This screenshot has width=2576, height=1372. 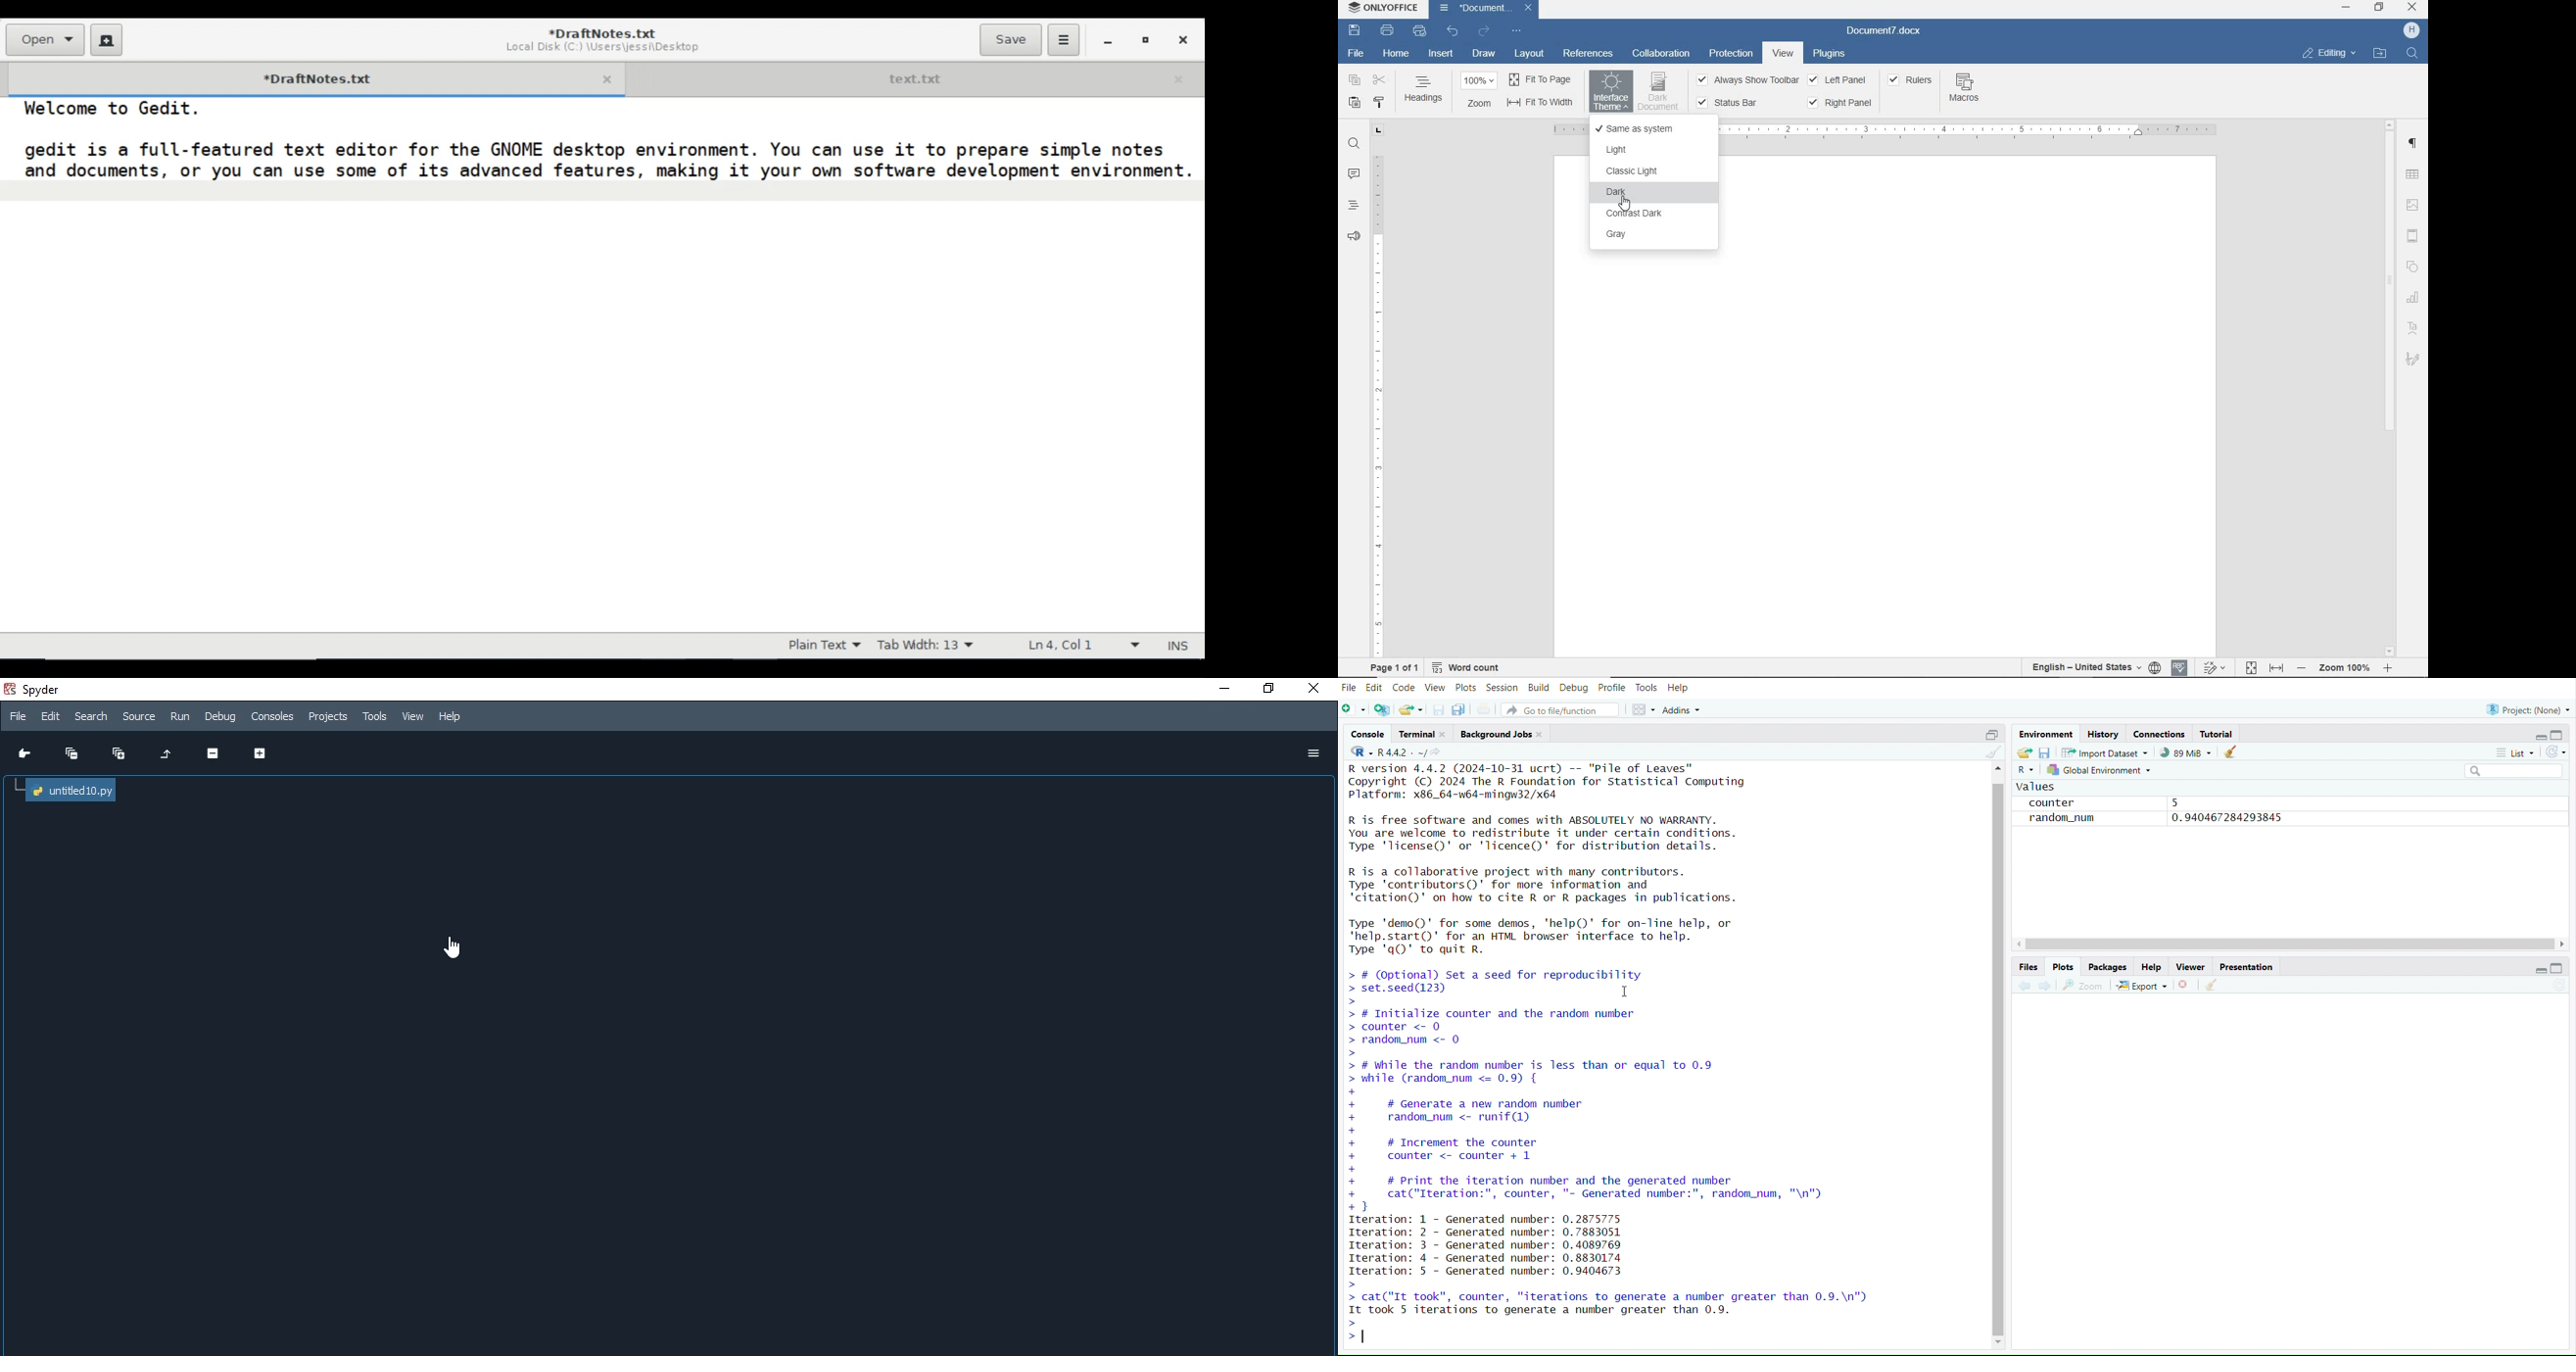 What do you see at coordinates (1375, 688) in the screenshot?
I see `Edit` at bounding box center [1375, 688].